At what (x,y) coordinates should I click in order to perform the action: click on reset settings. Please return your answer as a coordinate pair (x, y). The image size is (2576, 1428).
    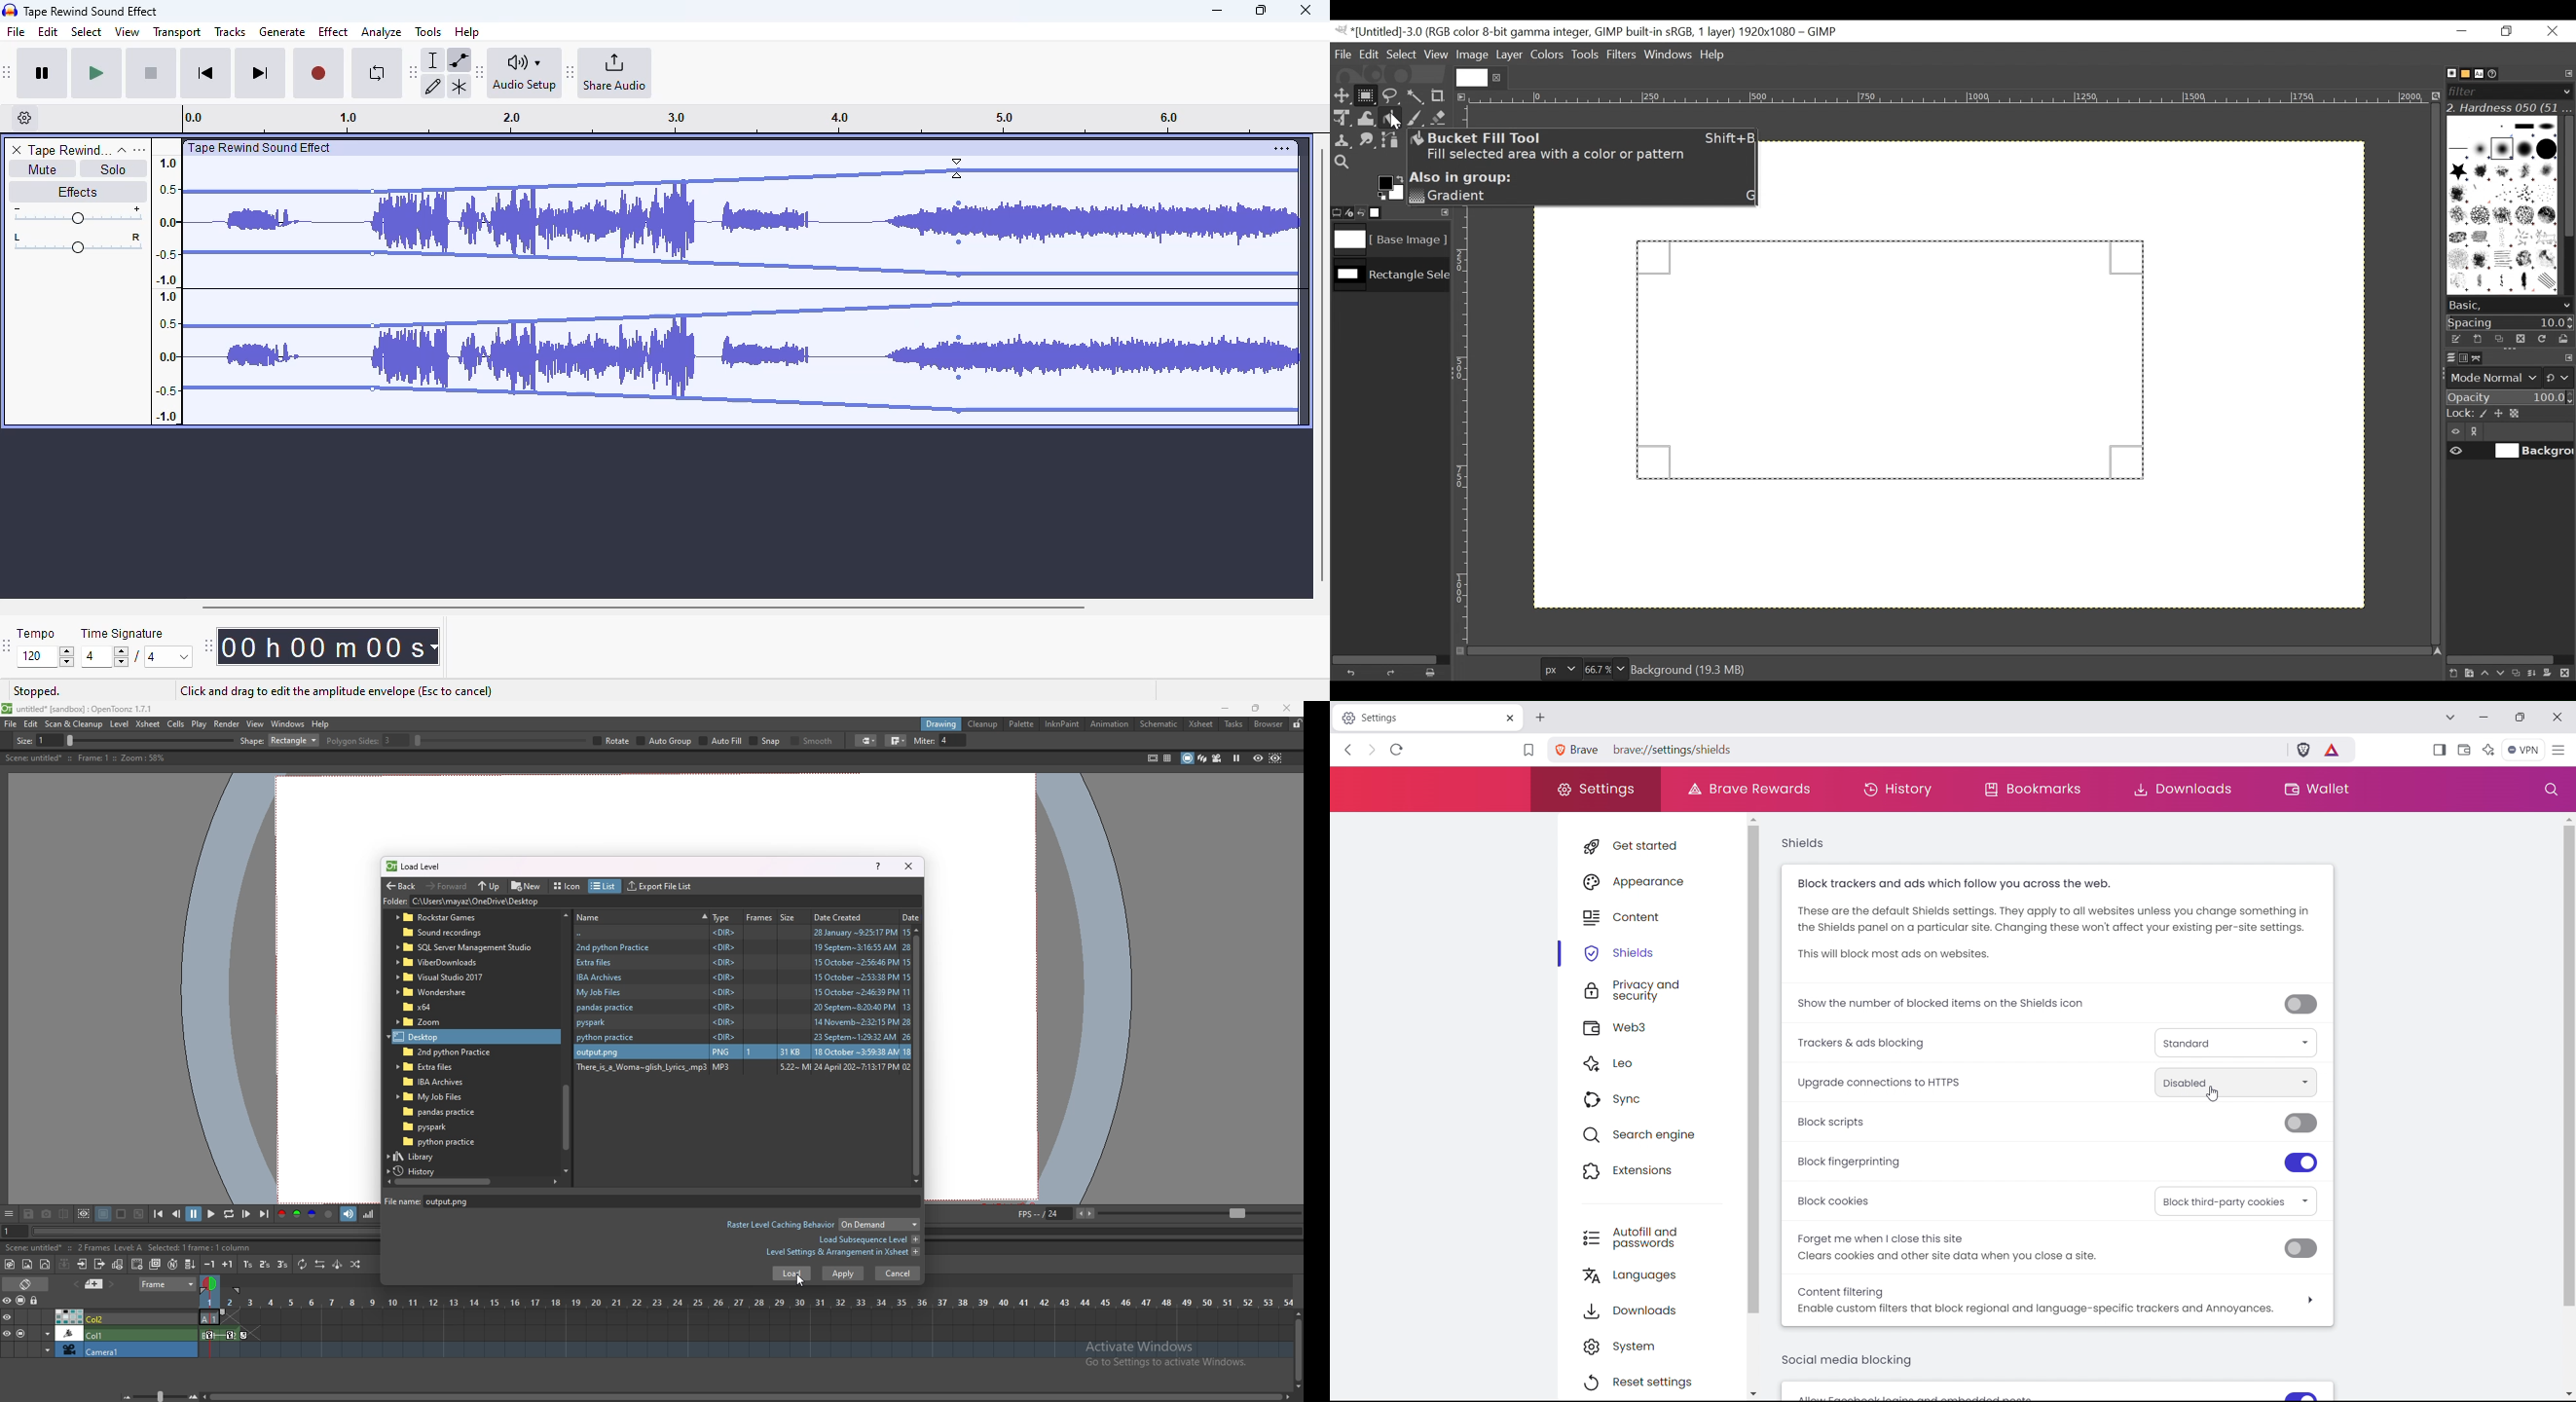
    Looking at the image, I should click on (1654, 1383).